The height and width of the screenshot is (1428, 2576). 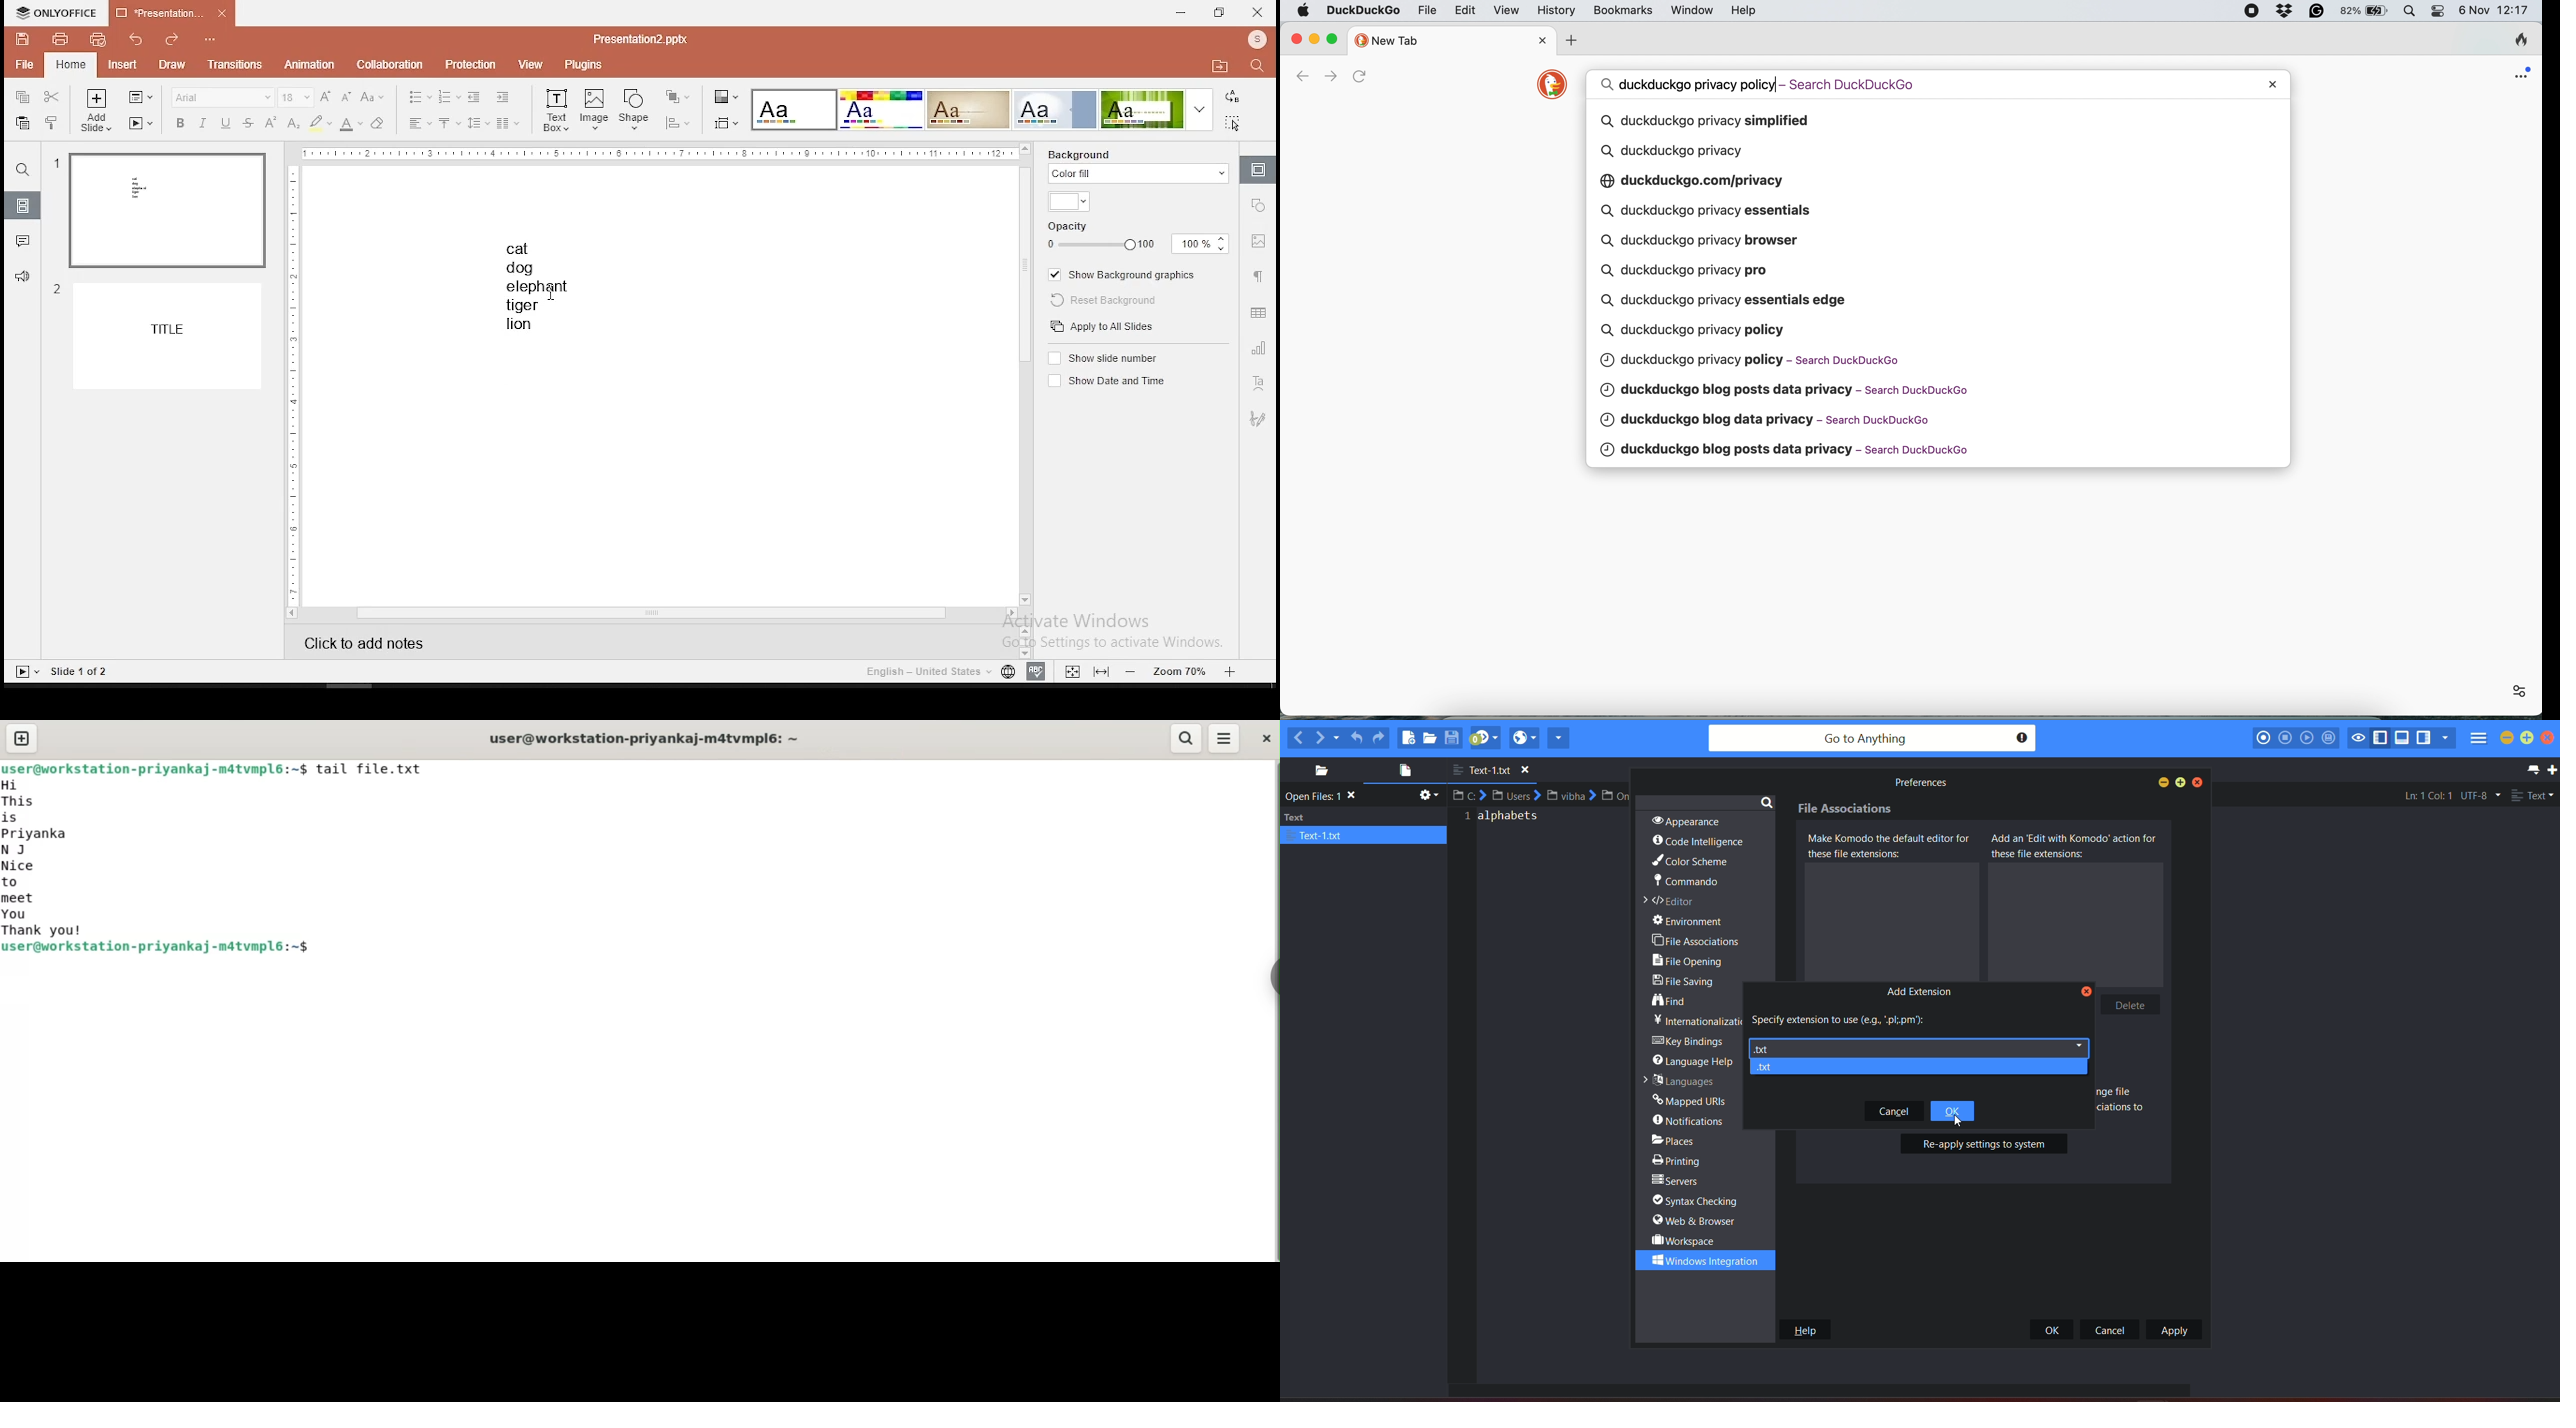 I want to click on commando, so click(x=1685, y=883).